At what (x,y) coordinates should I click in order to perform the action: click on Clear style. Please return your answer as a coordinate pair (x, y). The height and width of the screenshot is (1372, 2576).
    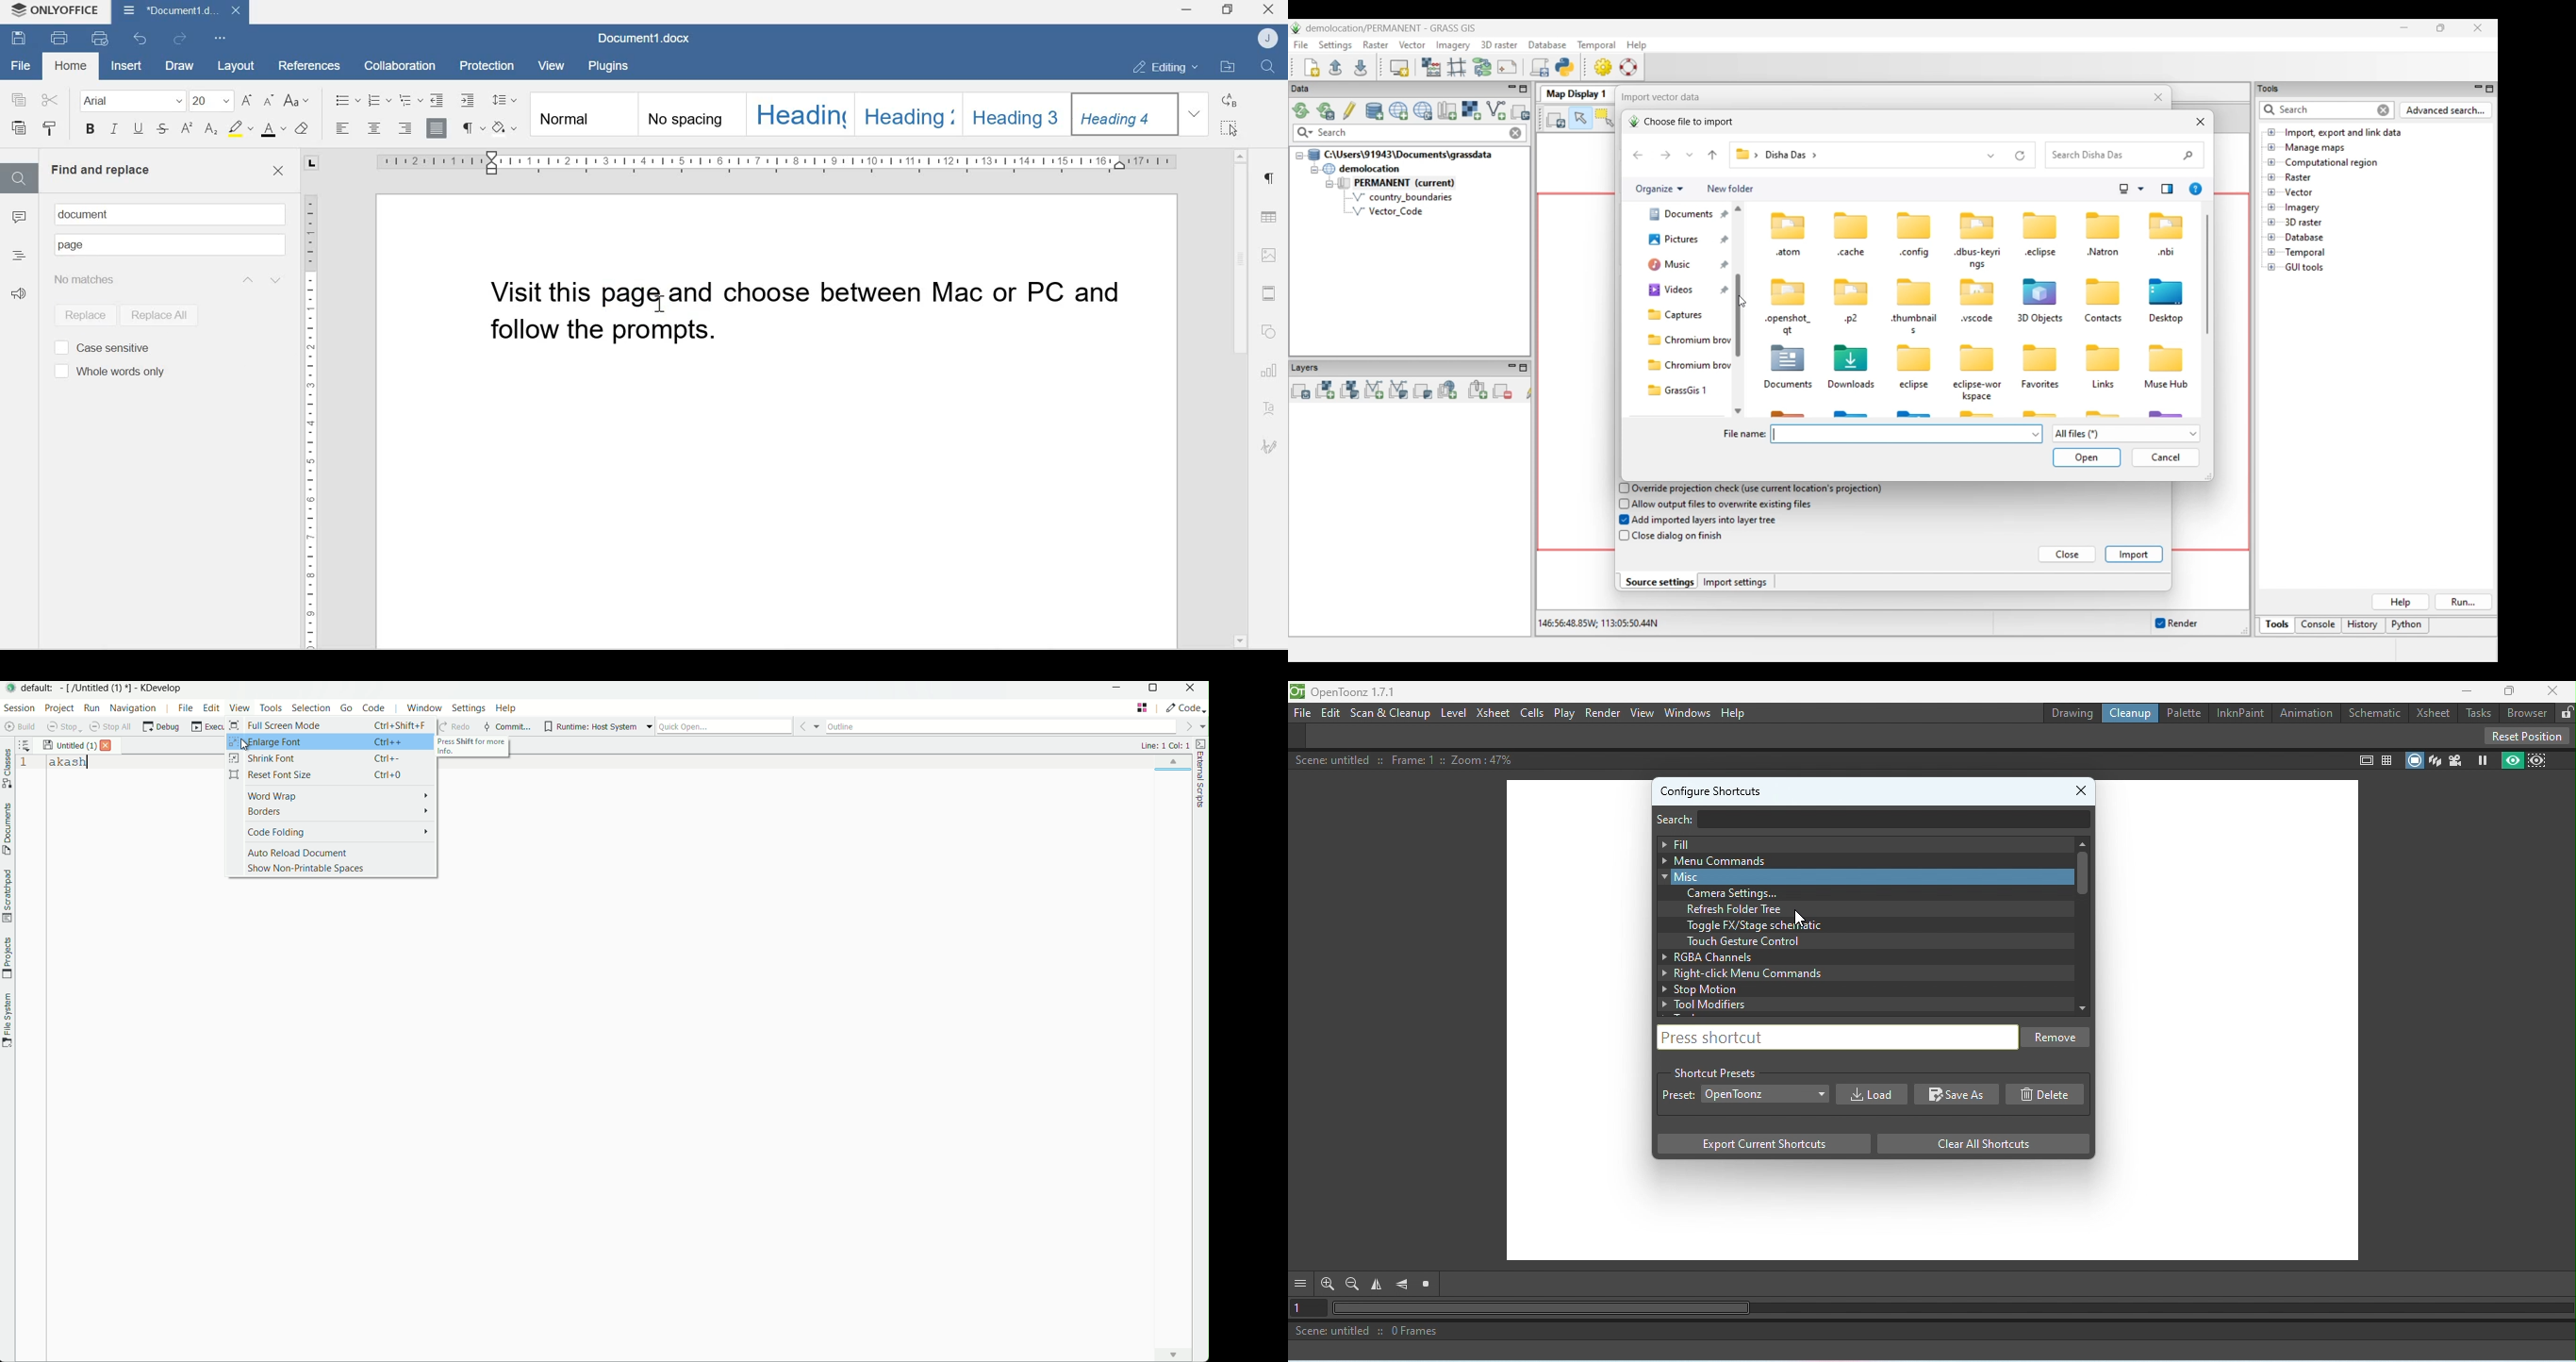
    Looking at the image, I should click on (303, 128).